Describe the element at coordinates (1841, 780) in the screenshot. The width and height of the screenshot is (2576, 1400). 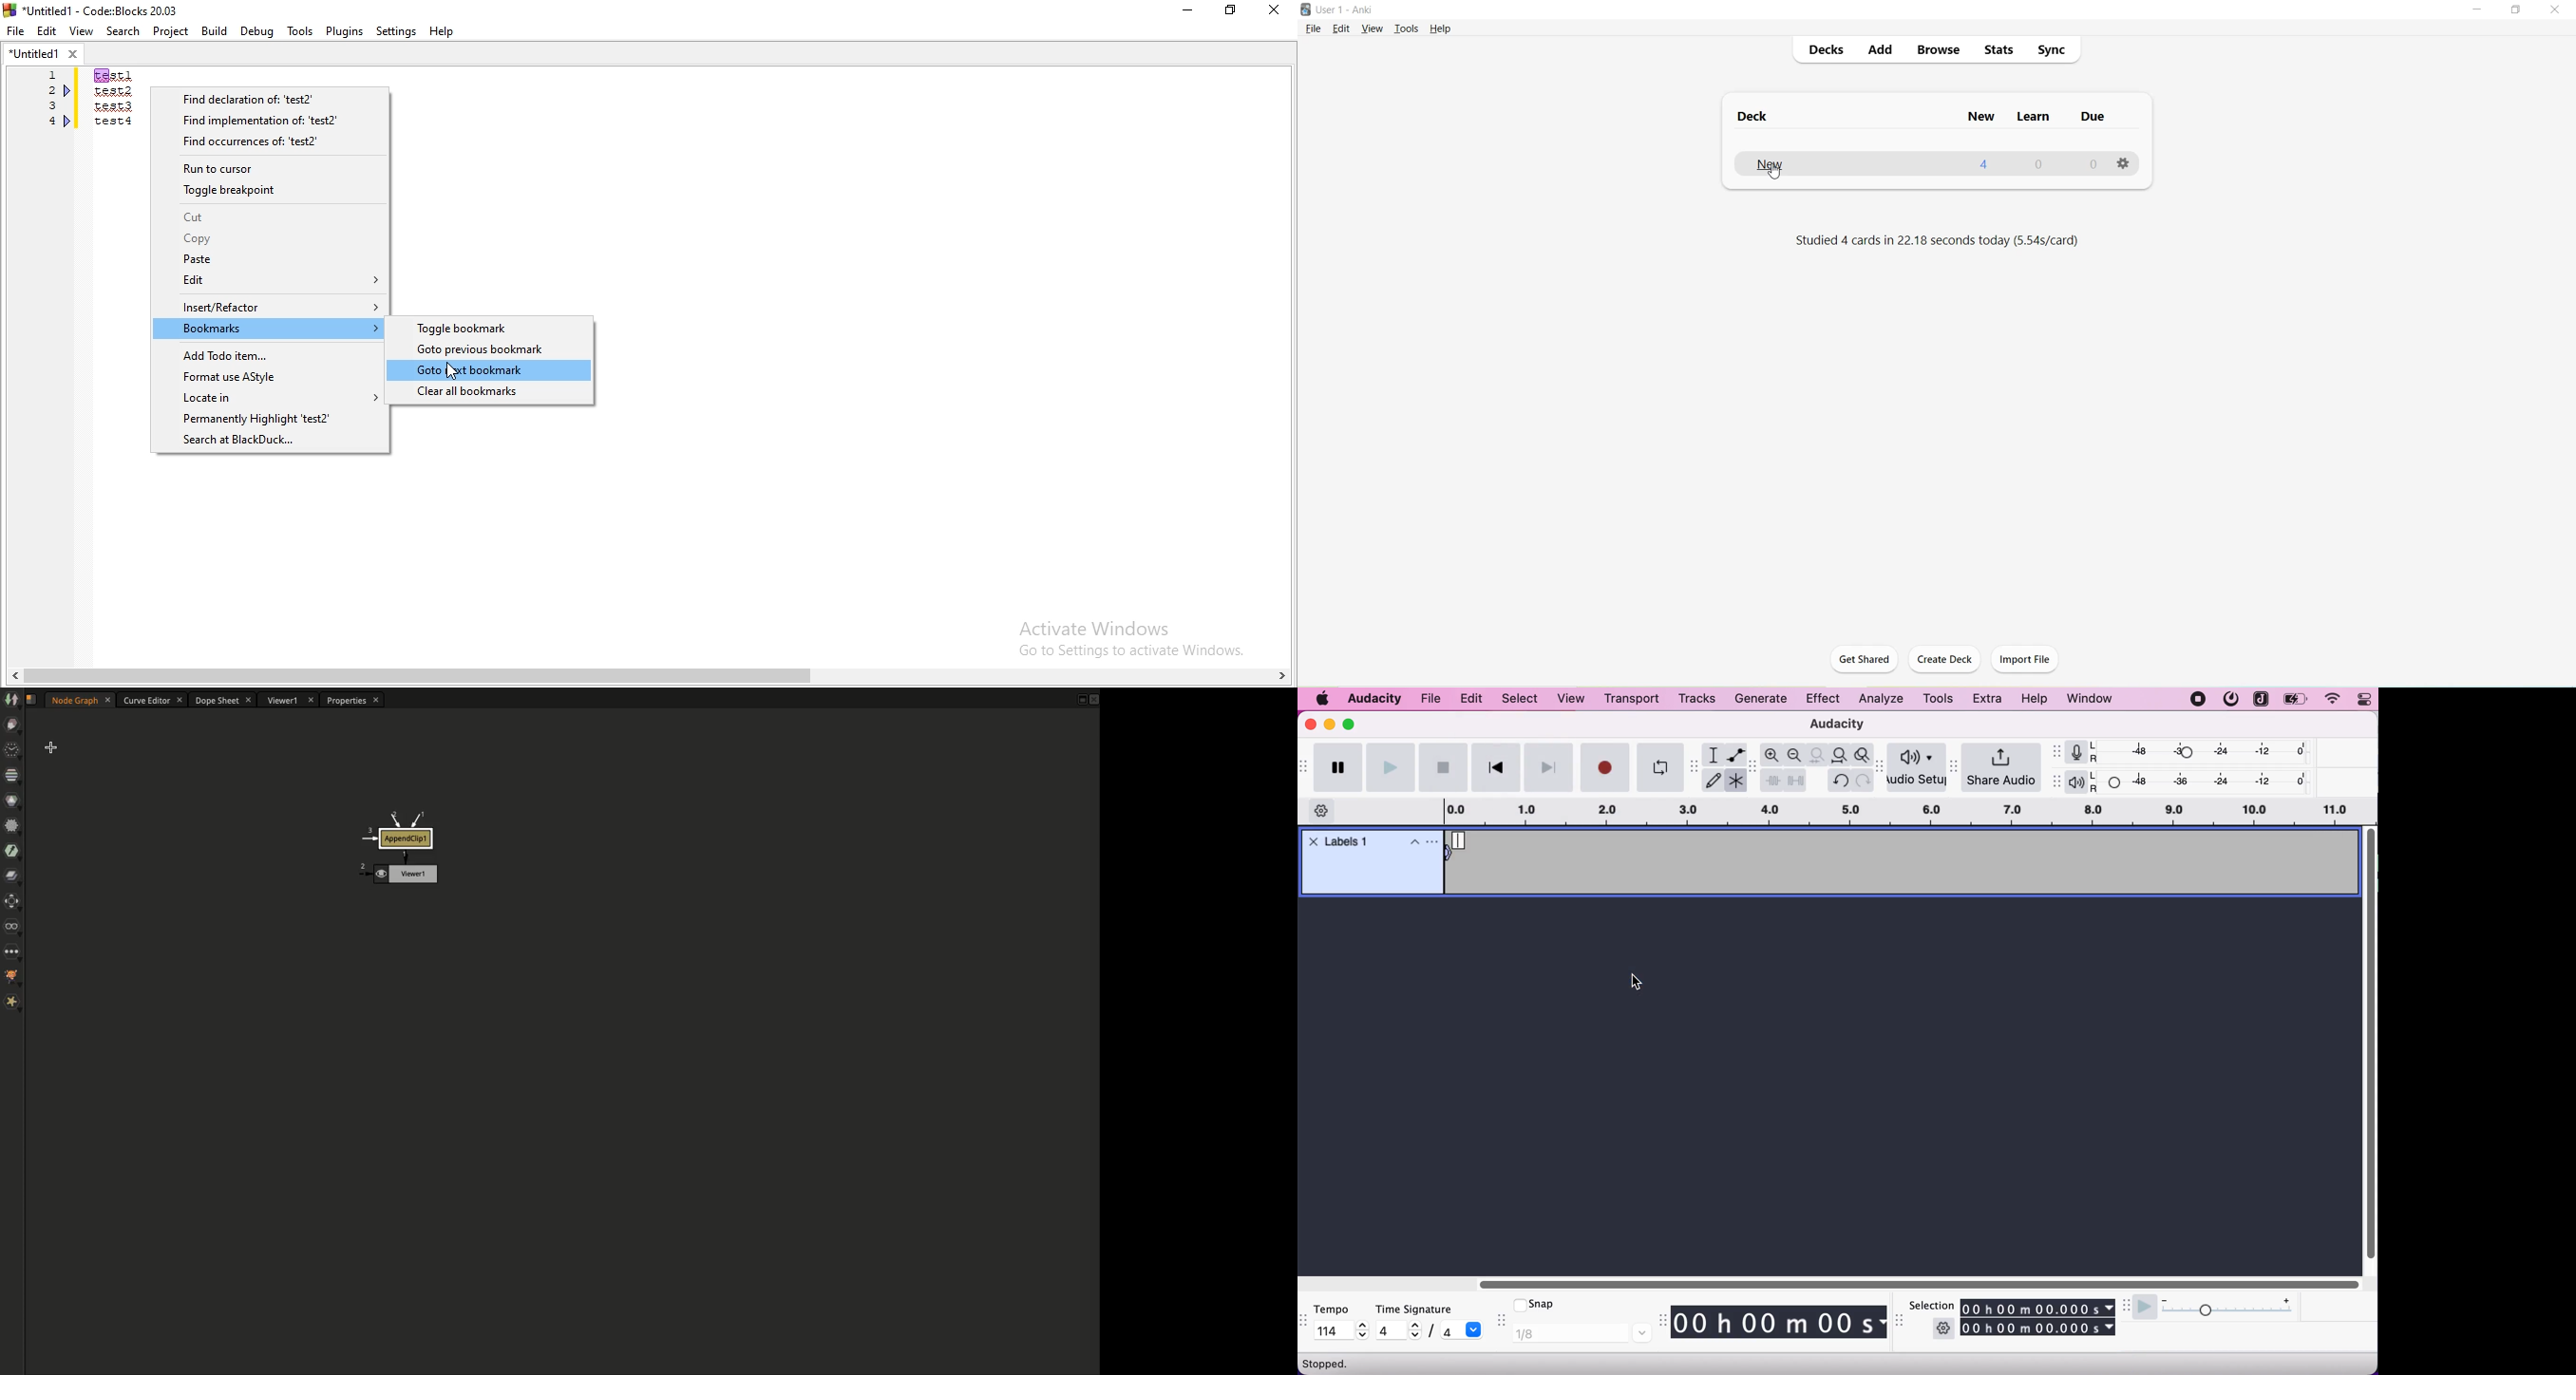
I see `undo` at that location.